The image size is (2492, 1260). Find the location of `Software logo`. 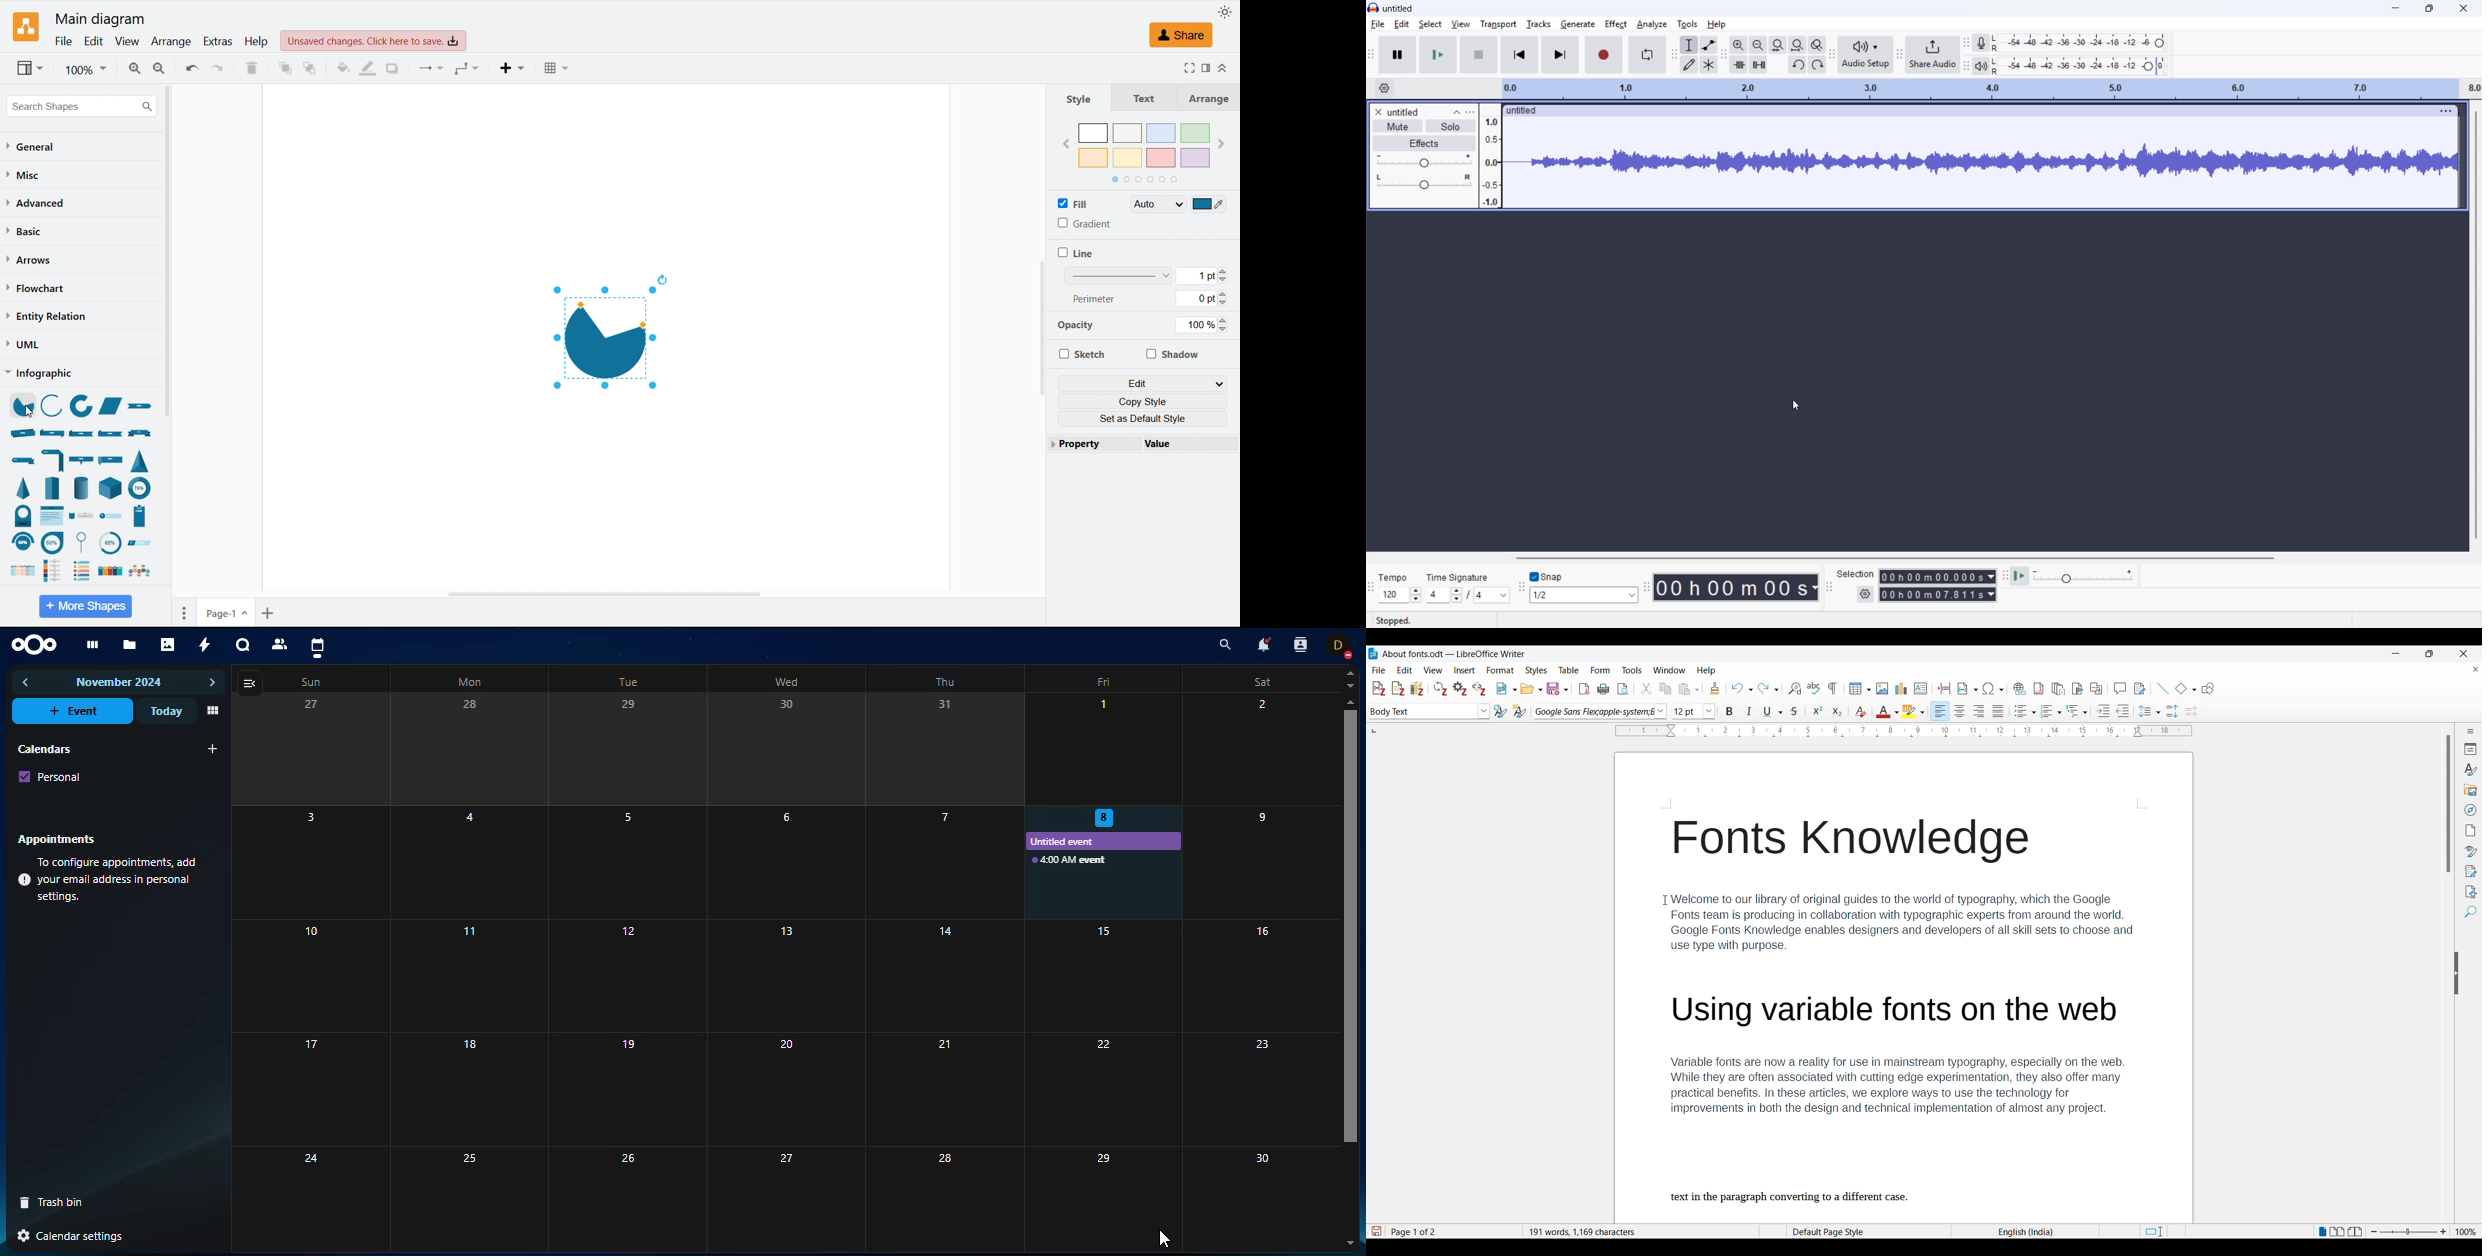

Software logo is located at coordinates (1373, 654).